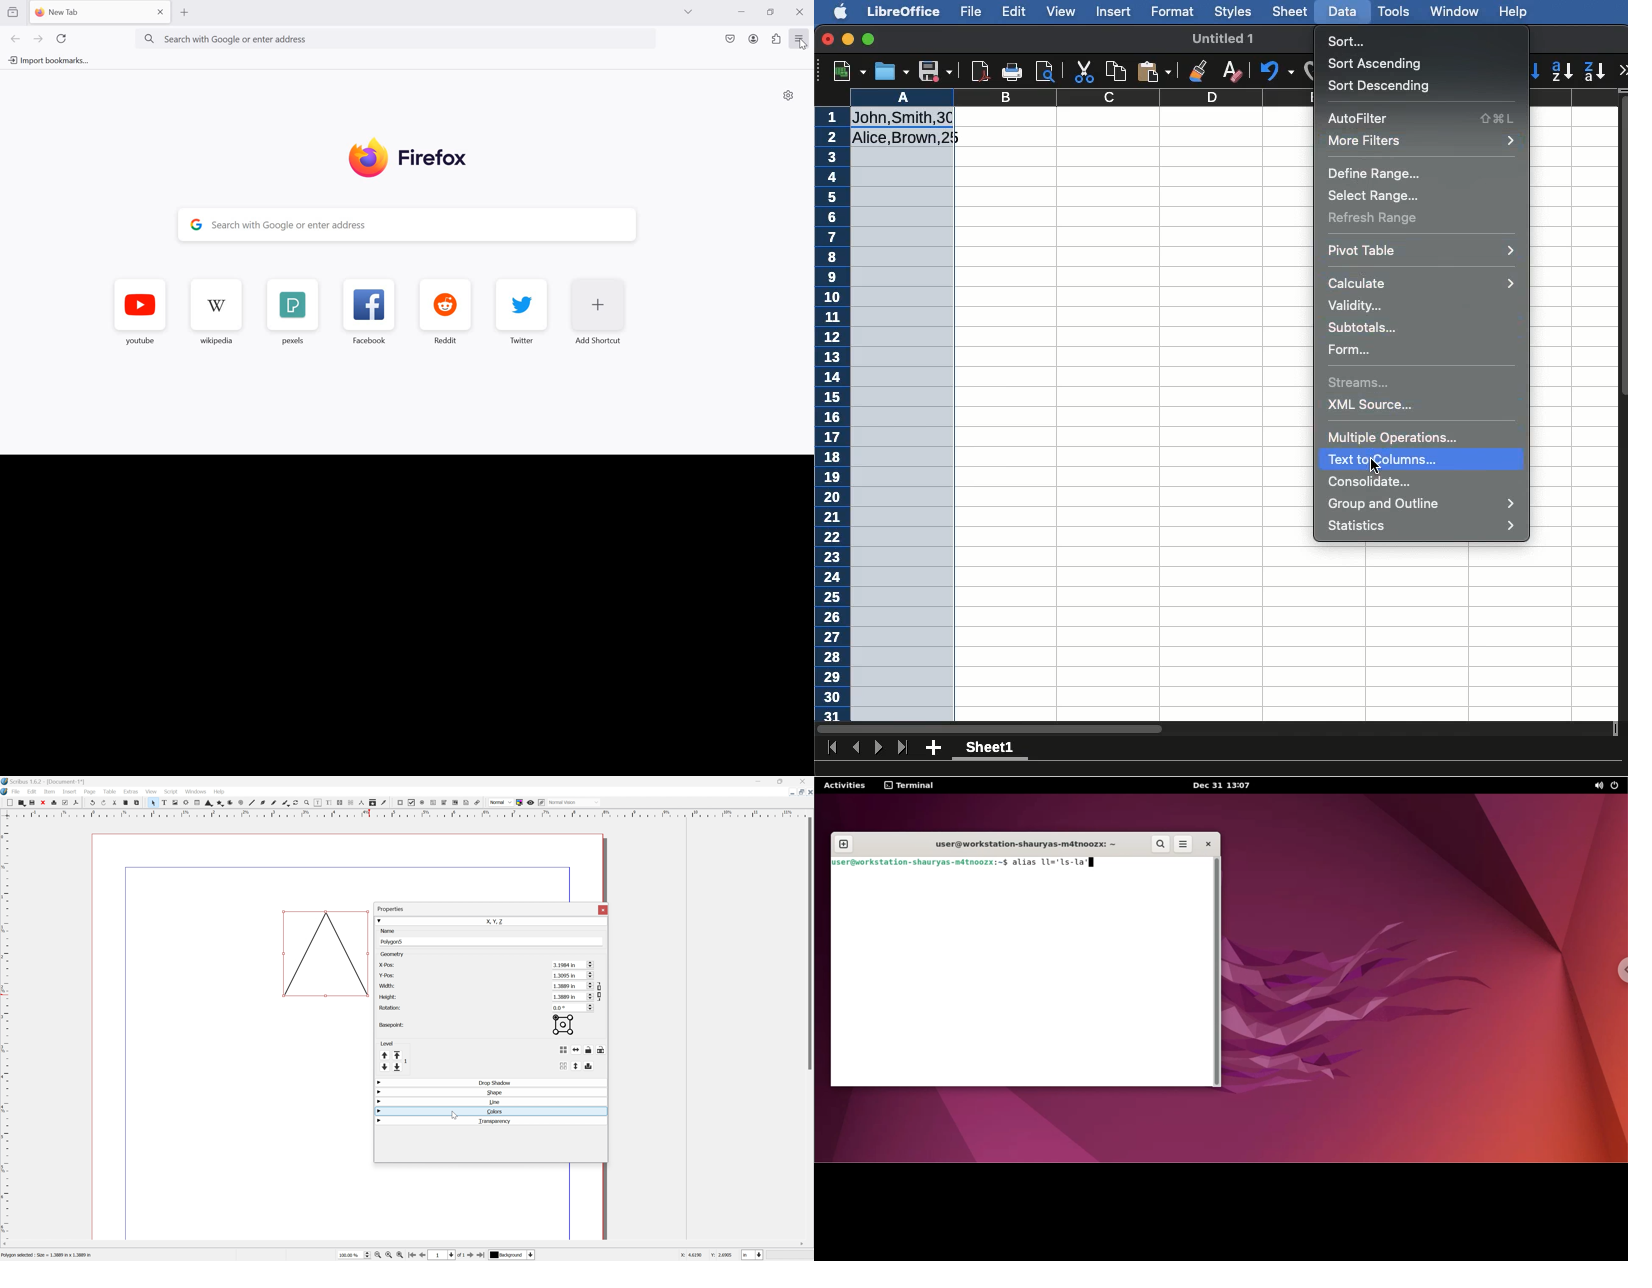 The height and width of the screenshot is (1288, 1652). I want to click on Zoom in by stepping values in Tools preferences, so click(399, 1256).